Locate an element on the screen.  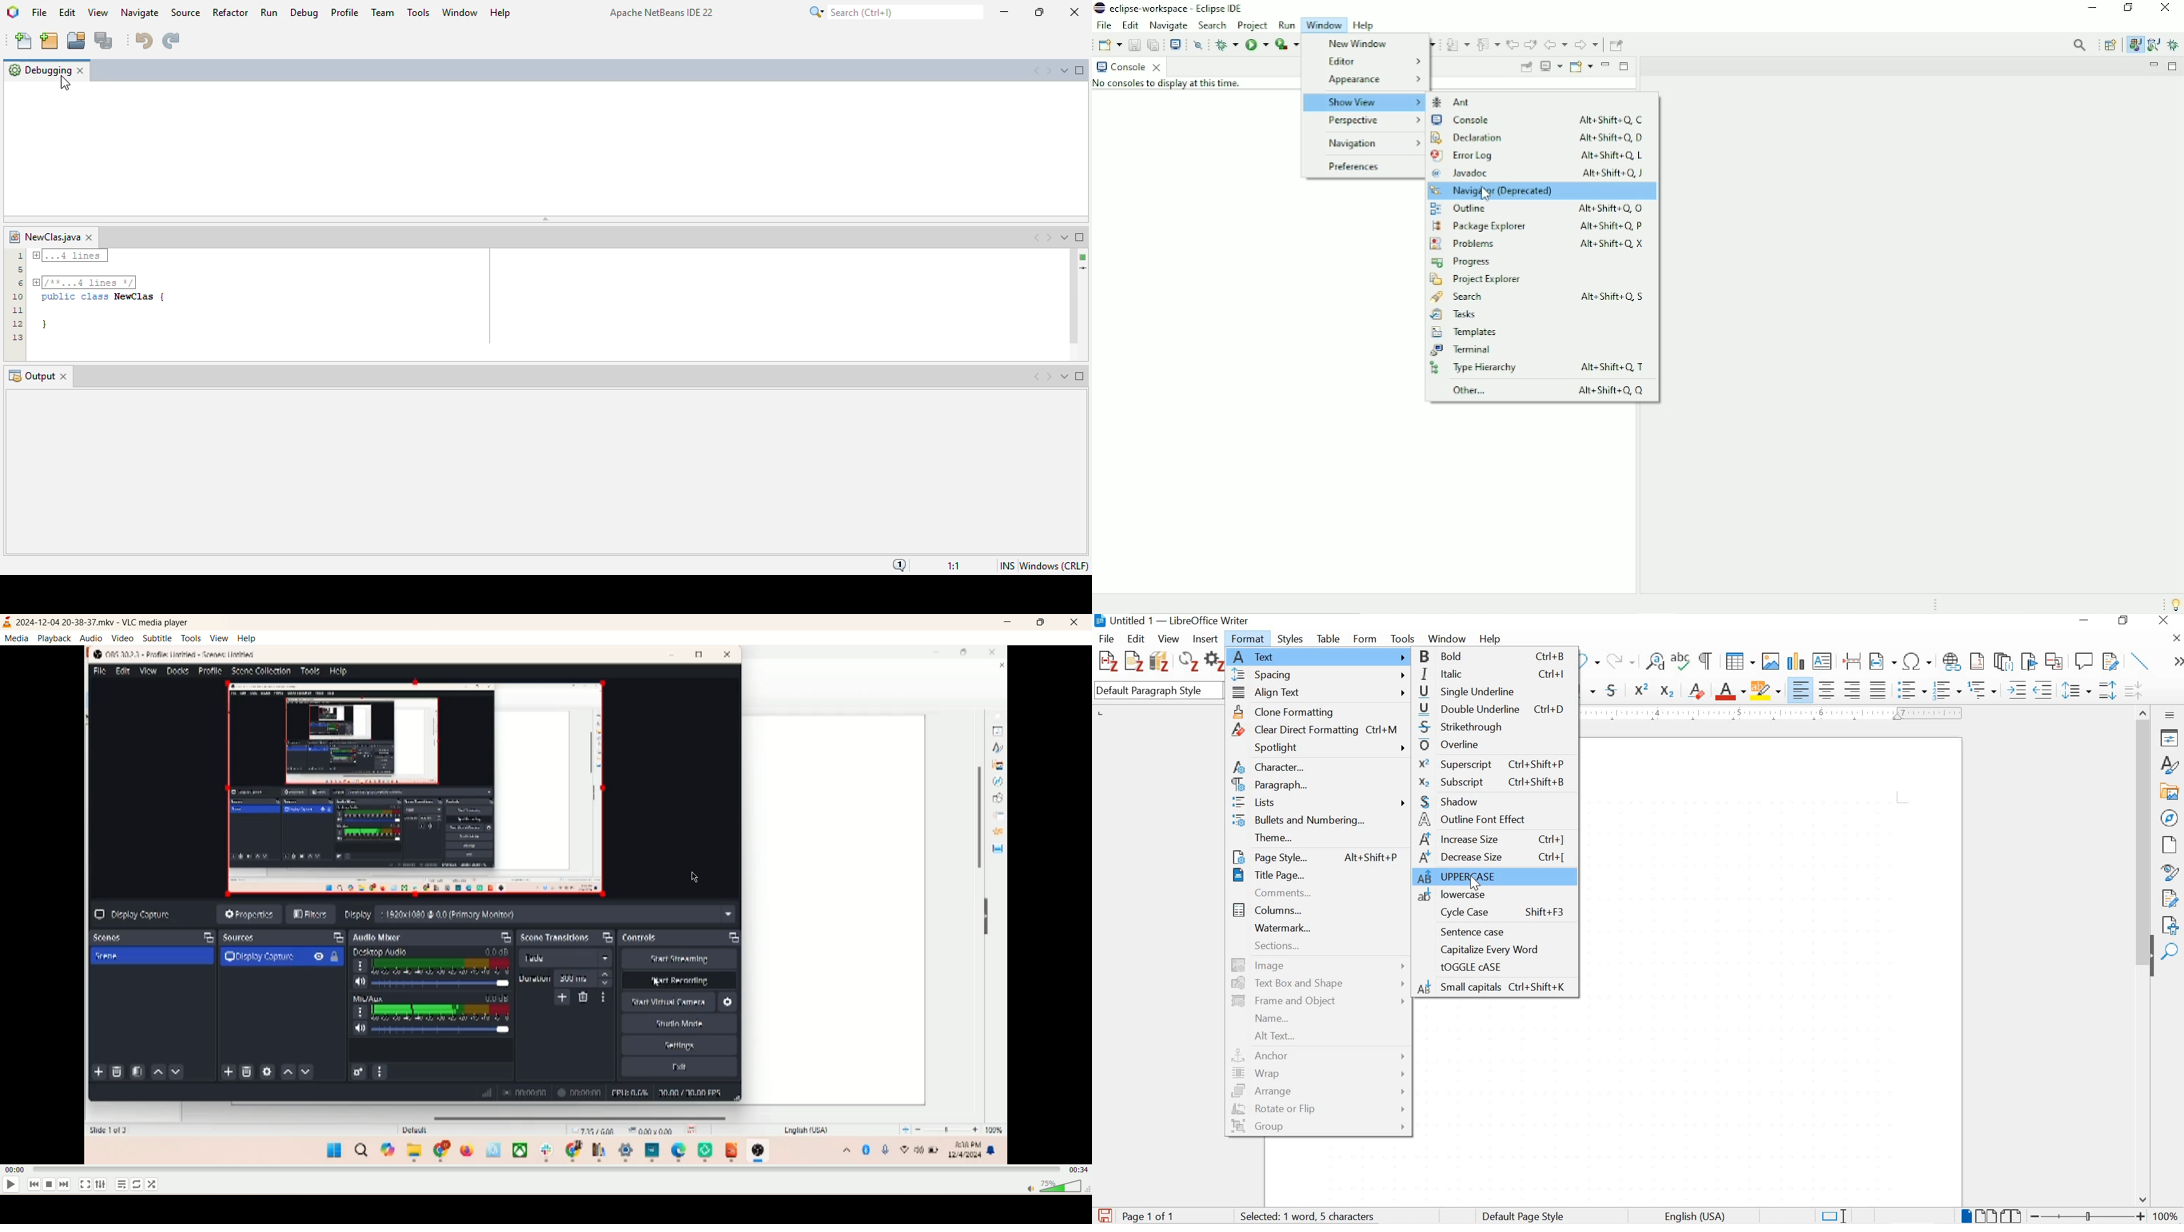
Run is located at coordinates (1256, 44).